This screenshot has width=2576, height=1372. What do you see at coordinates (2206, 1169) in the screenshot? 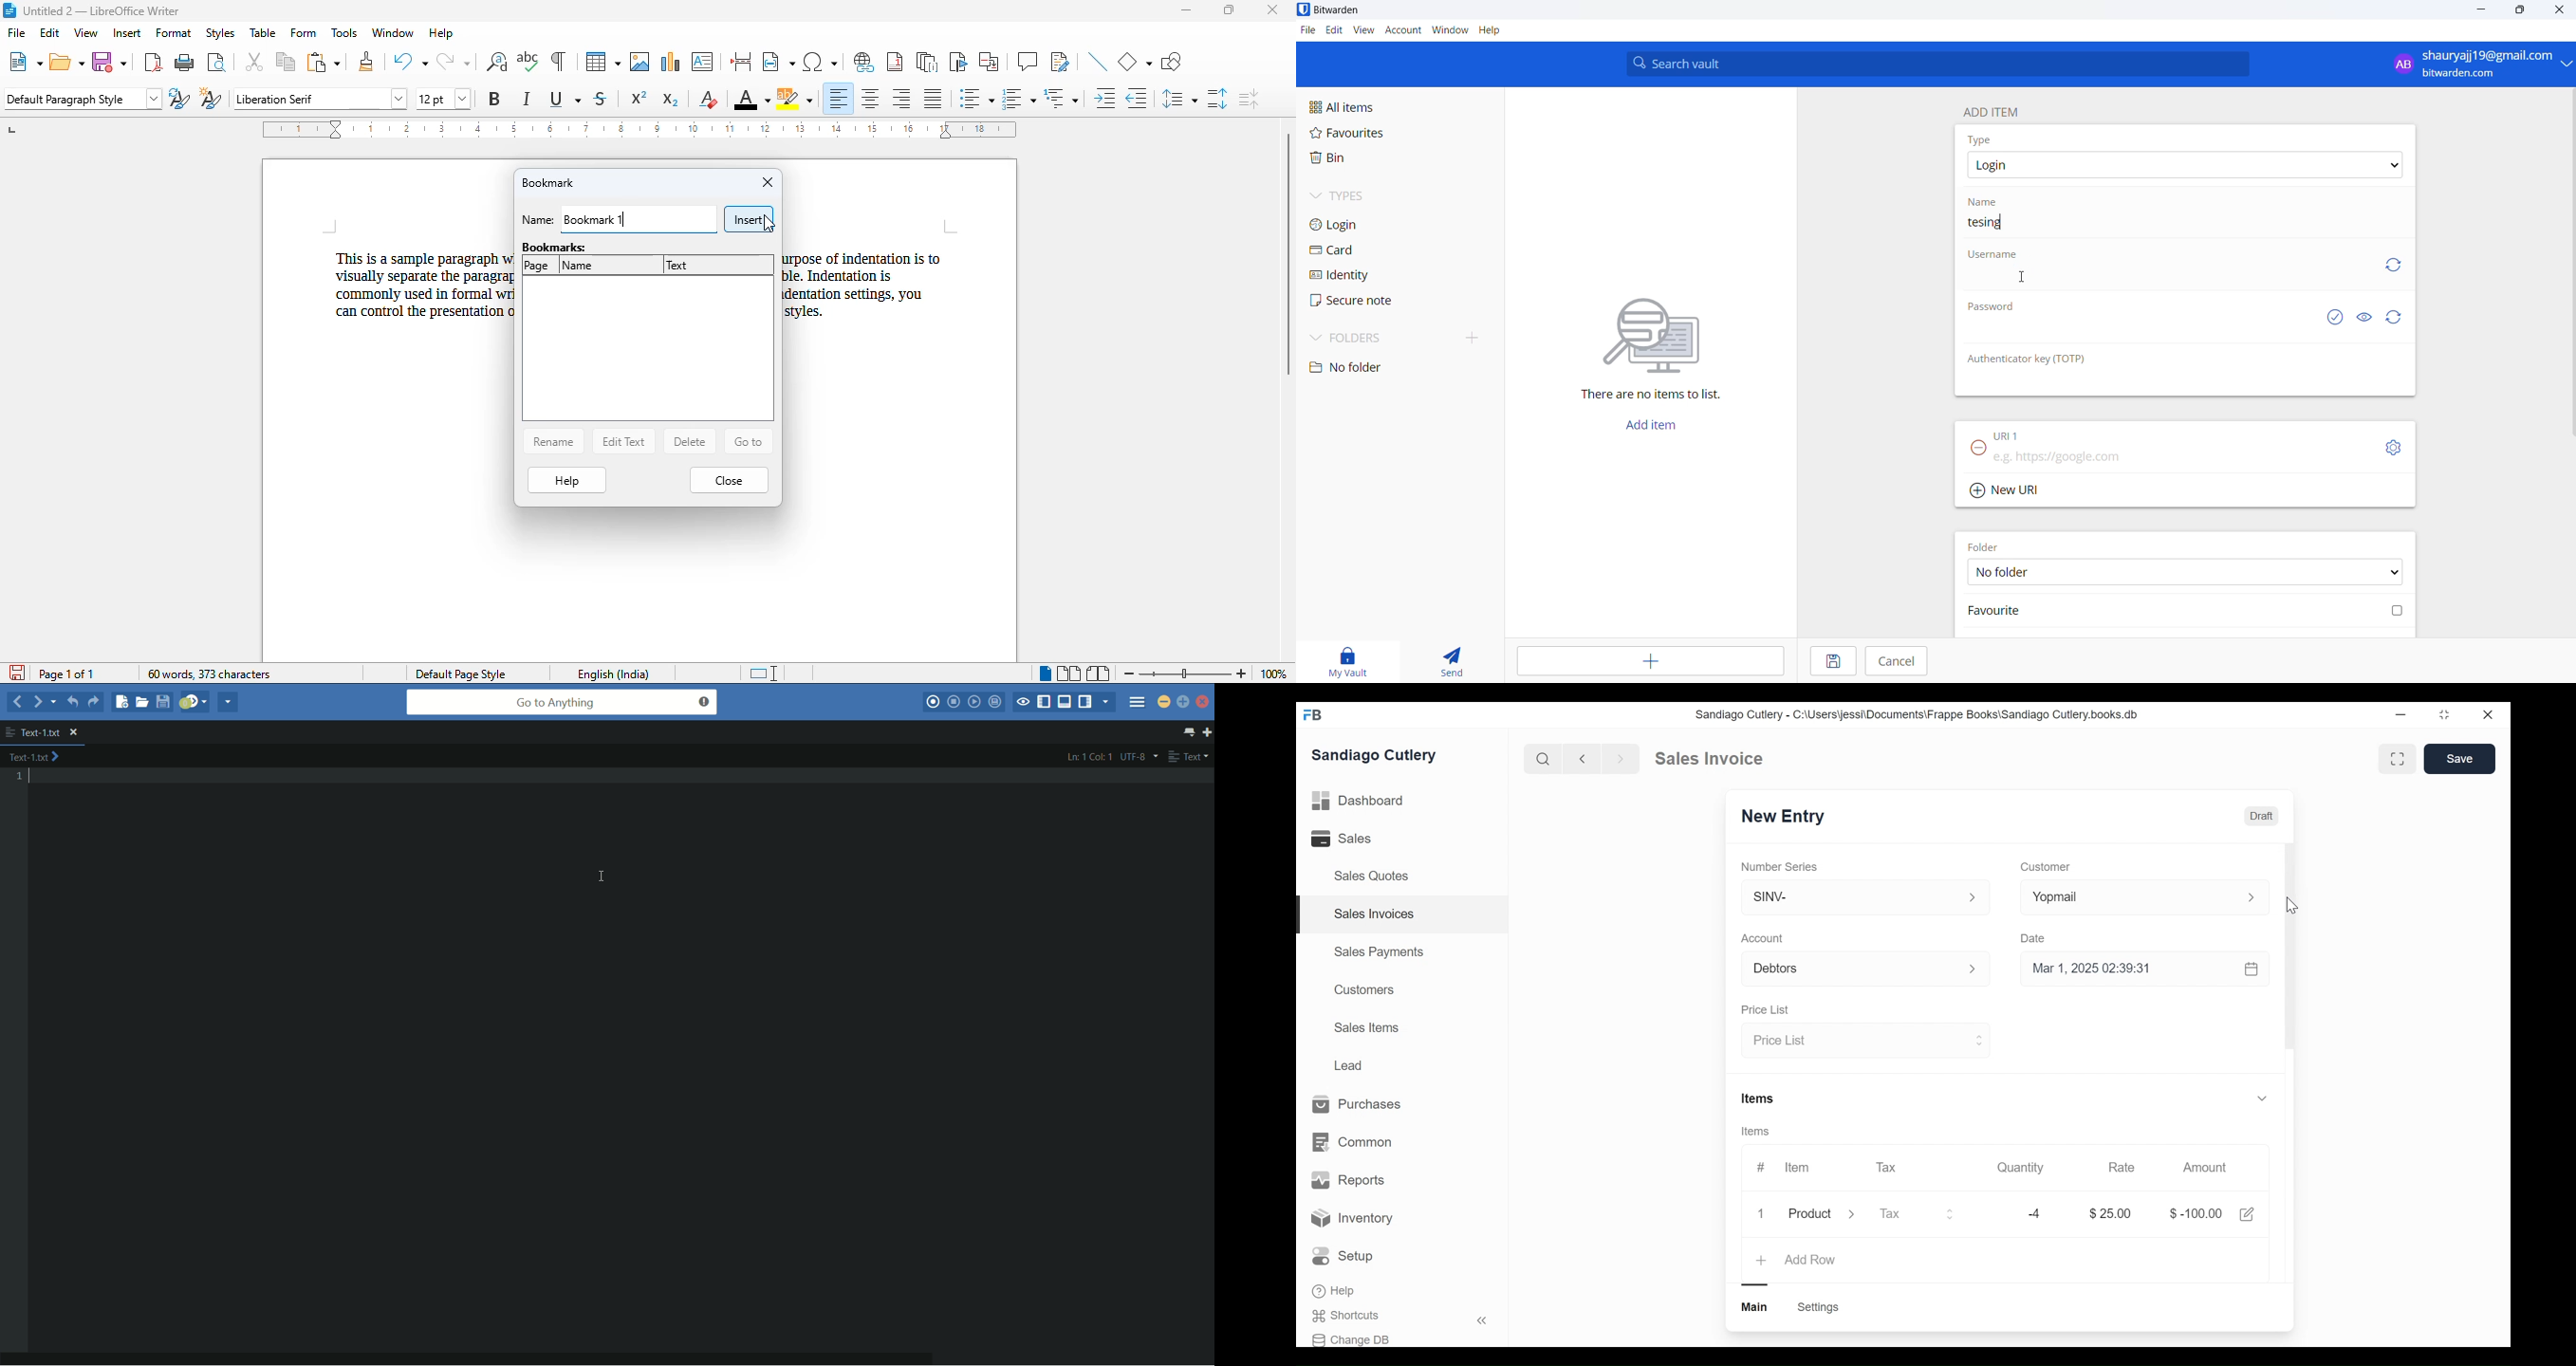
I see `Amount` at bounding box center [2206, 1169].